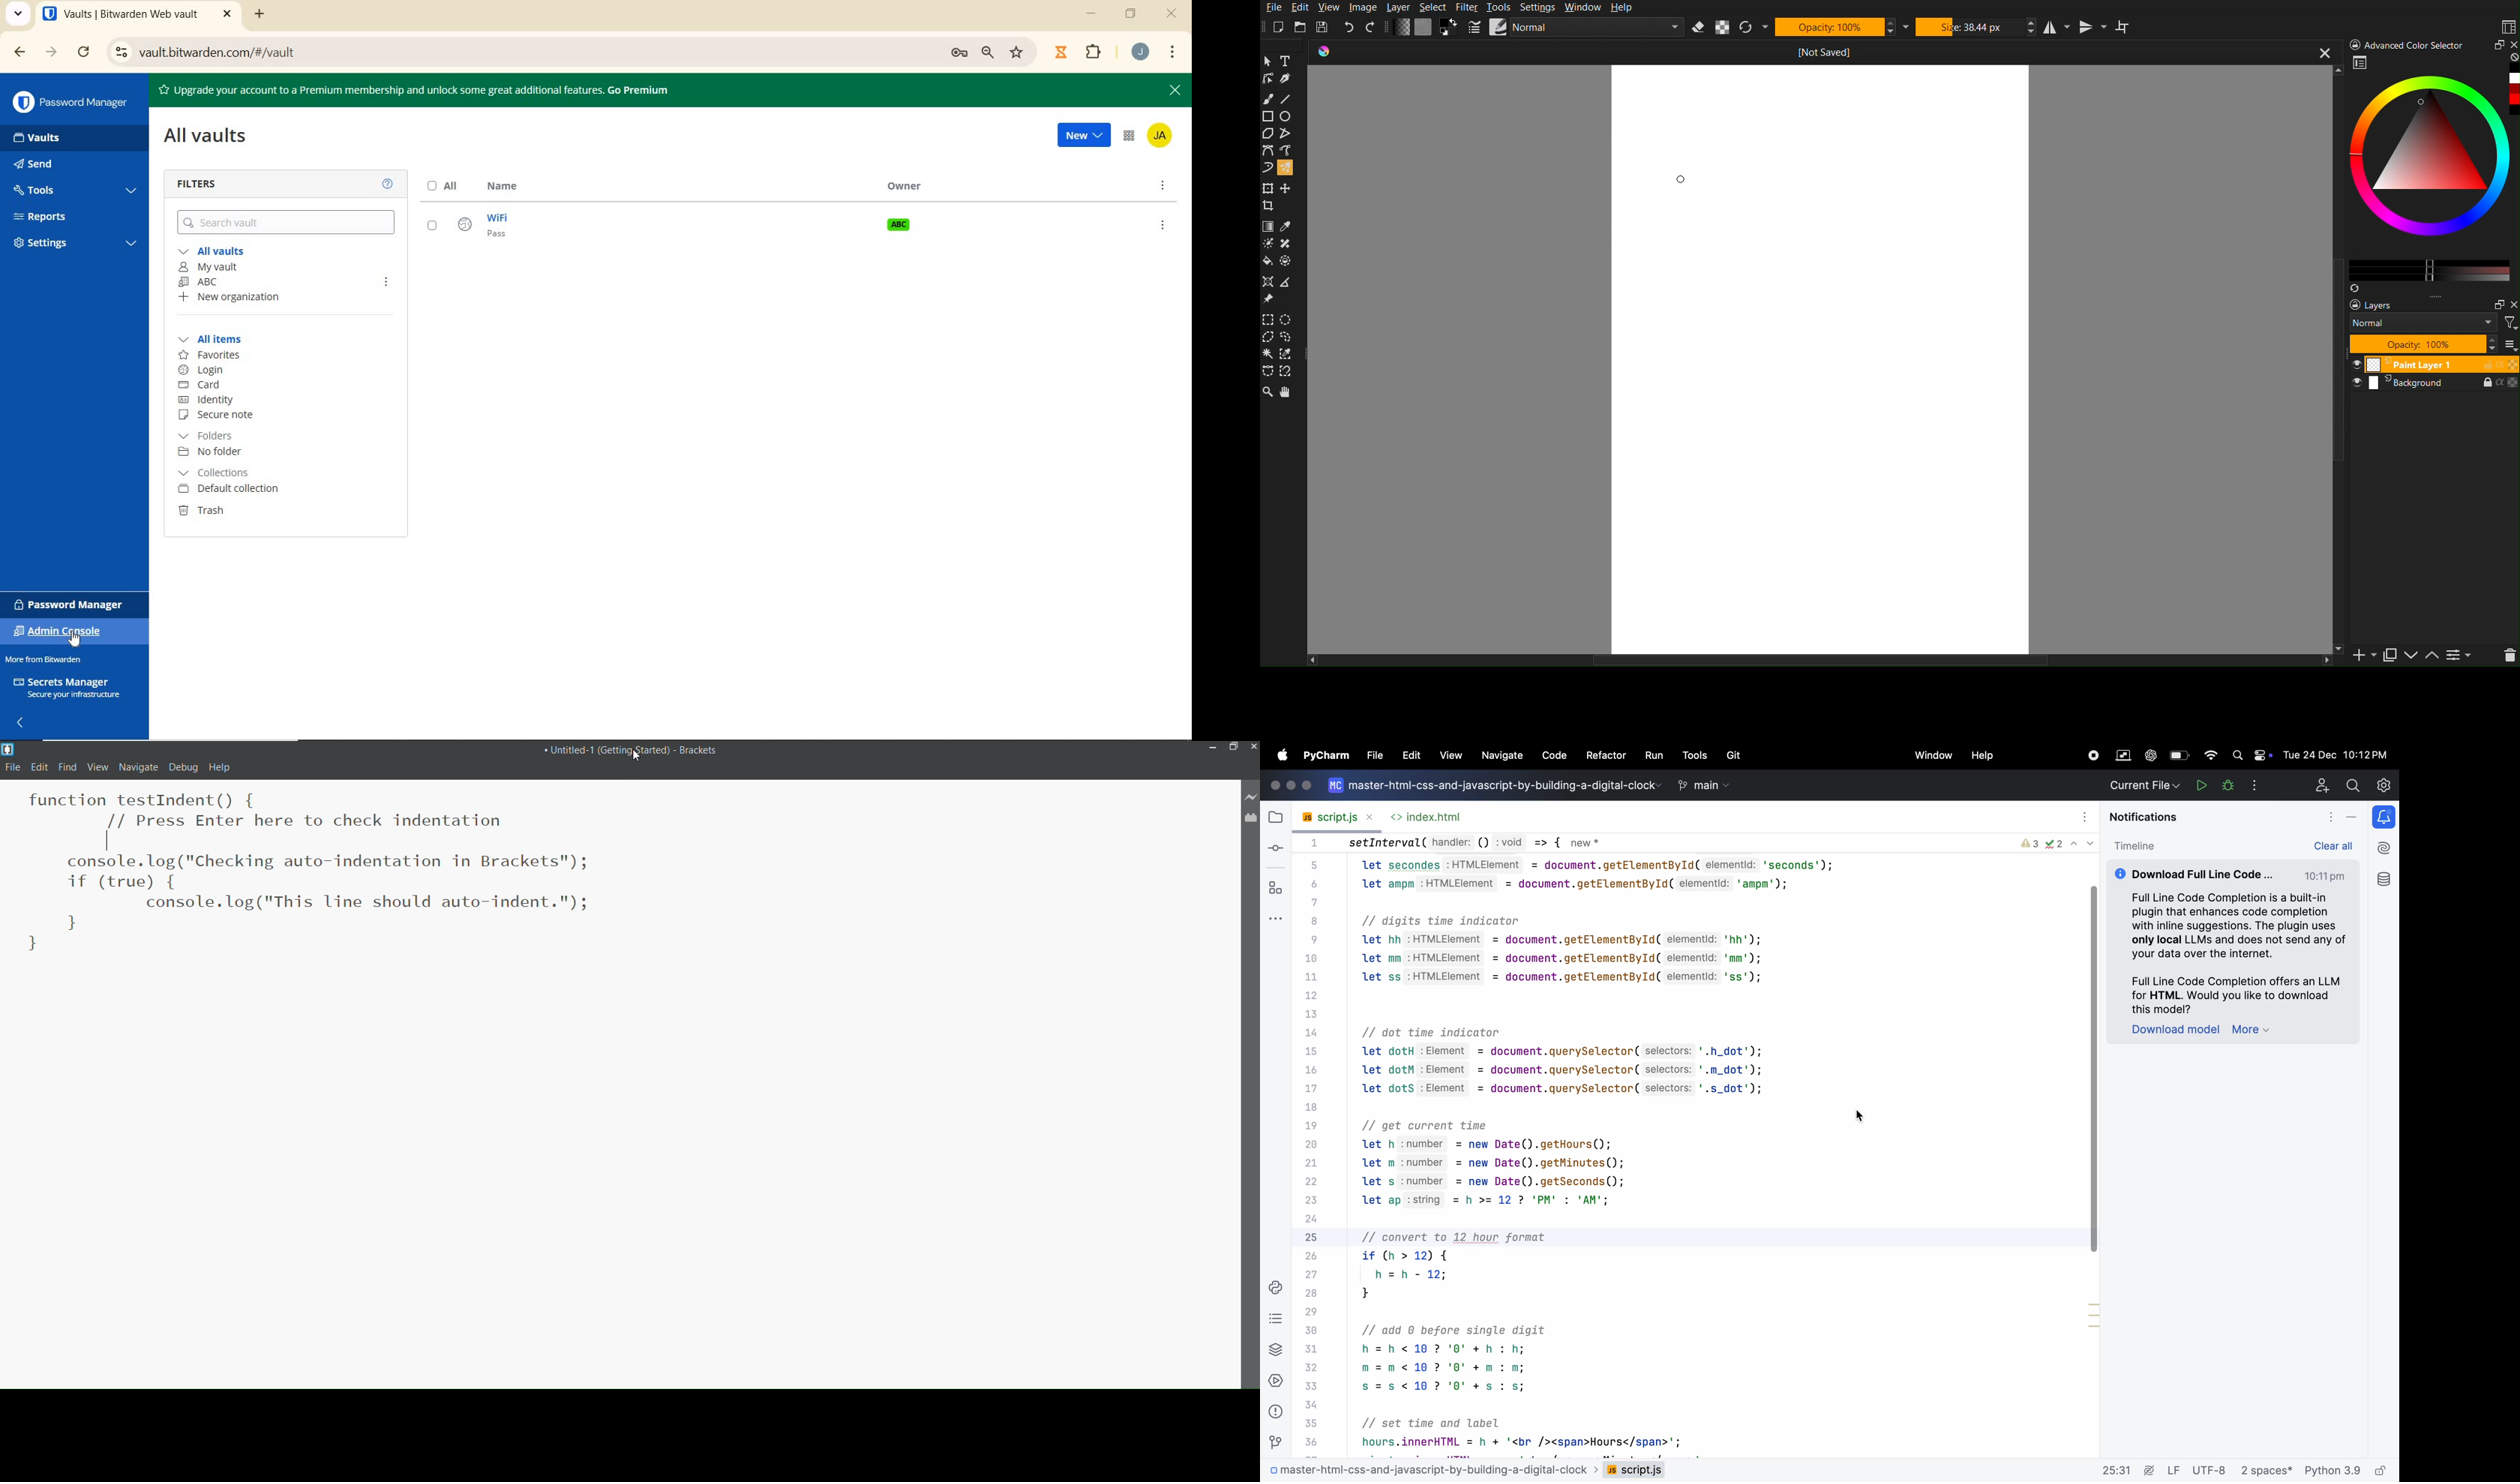 The height and width of the screenshot is (1484, 2520). I want to click on Horizontal Scroll bar, so click(1797, 660).